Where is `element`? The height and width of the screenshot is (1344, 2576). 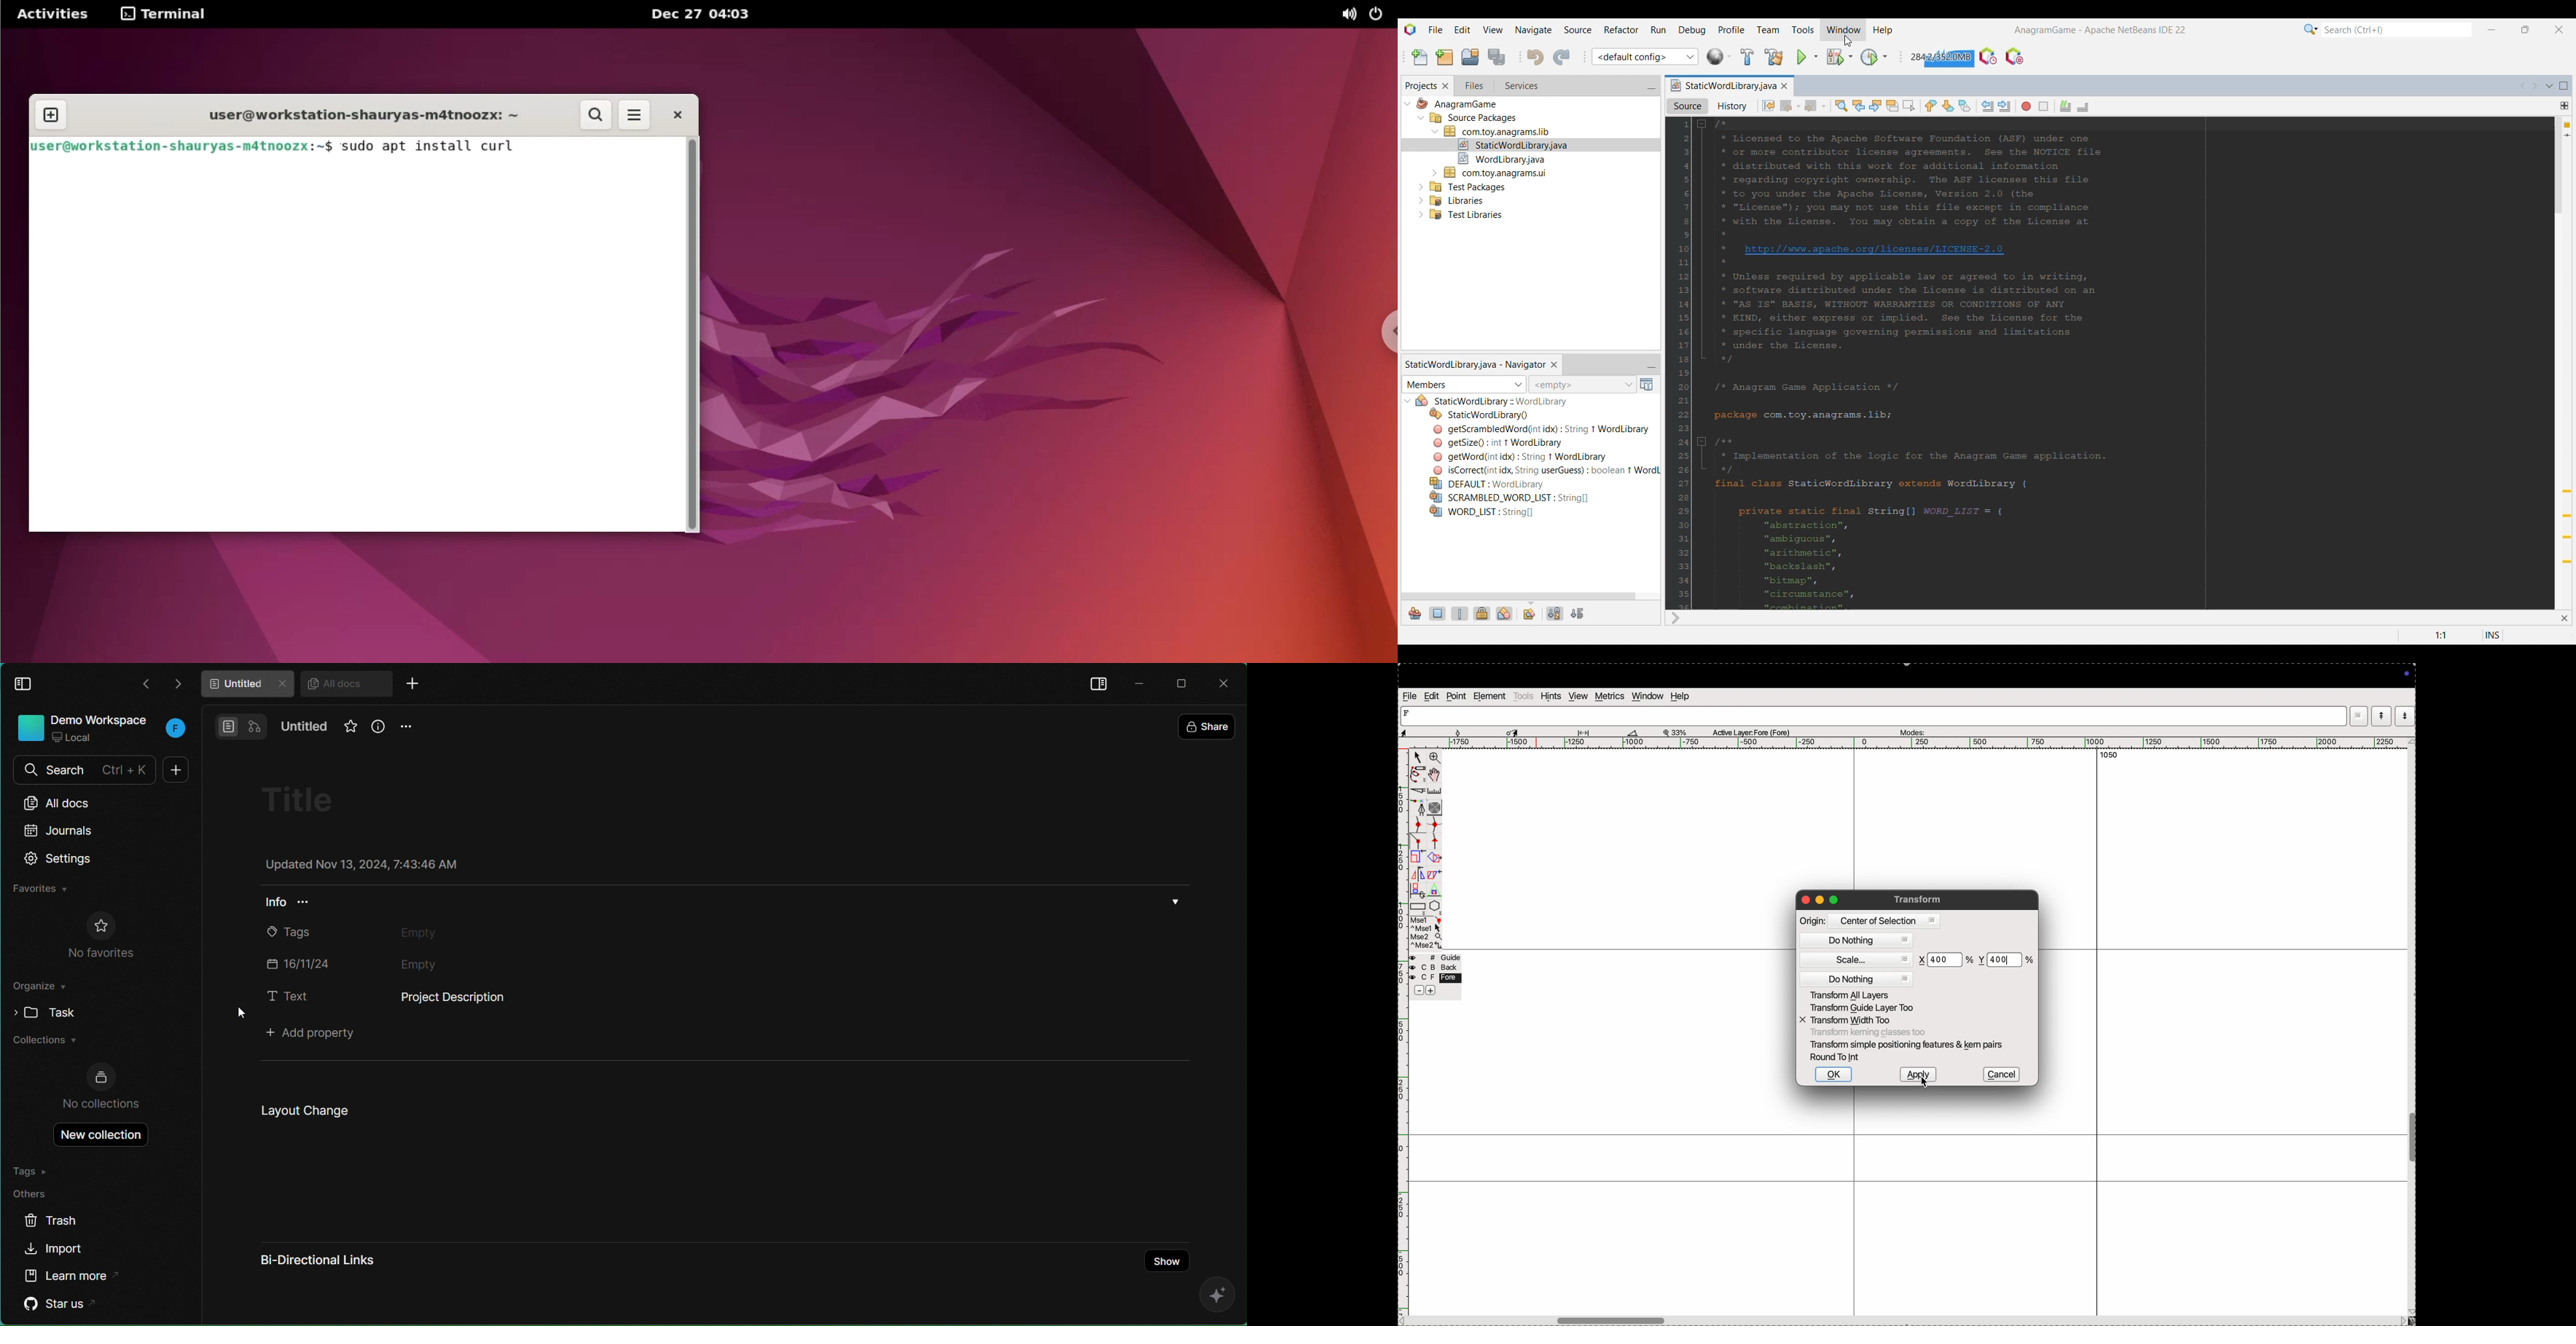 element is located at coordinates (1489, 696).